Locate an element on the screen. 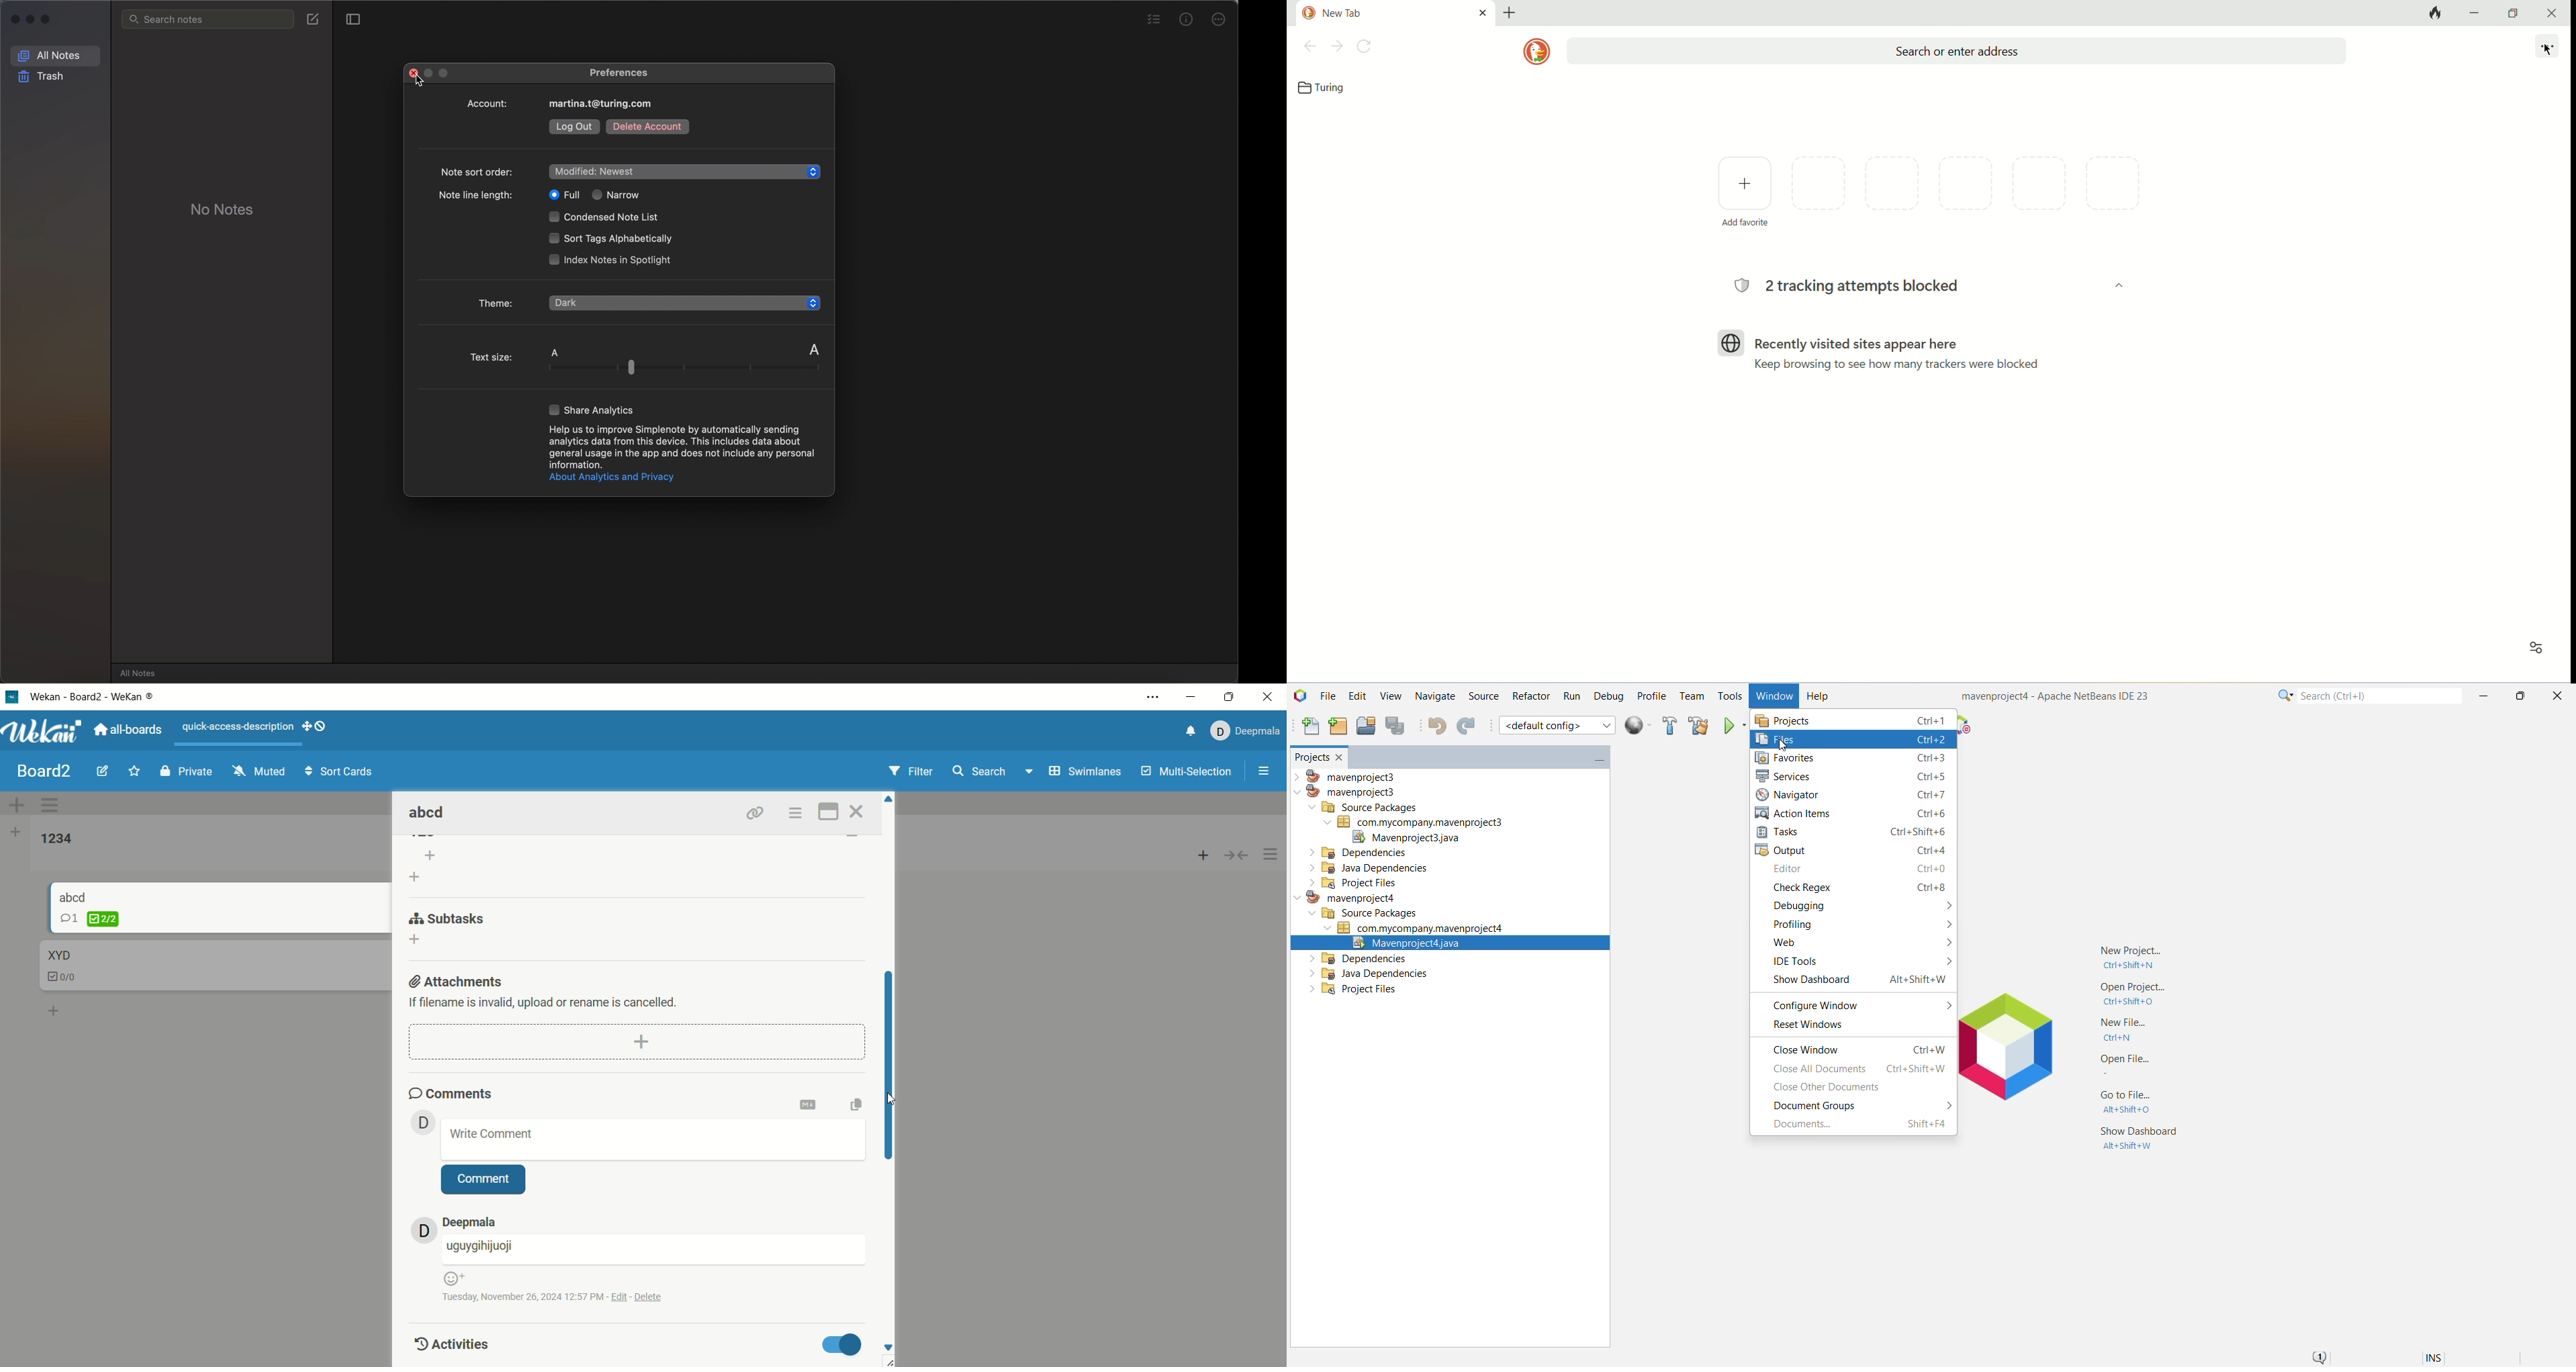 The image size is (2576, 1372). write comment is located at coordinates (654, 1138).